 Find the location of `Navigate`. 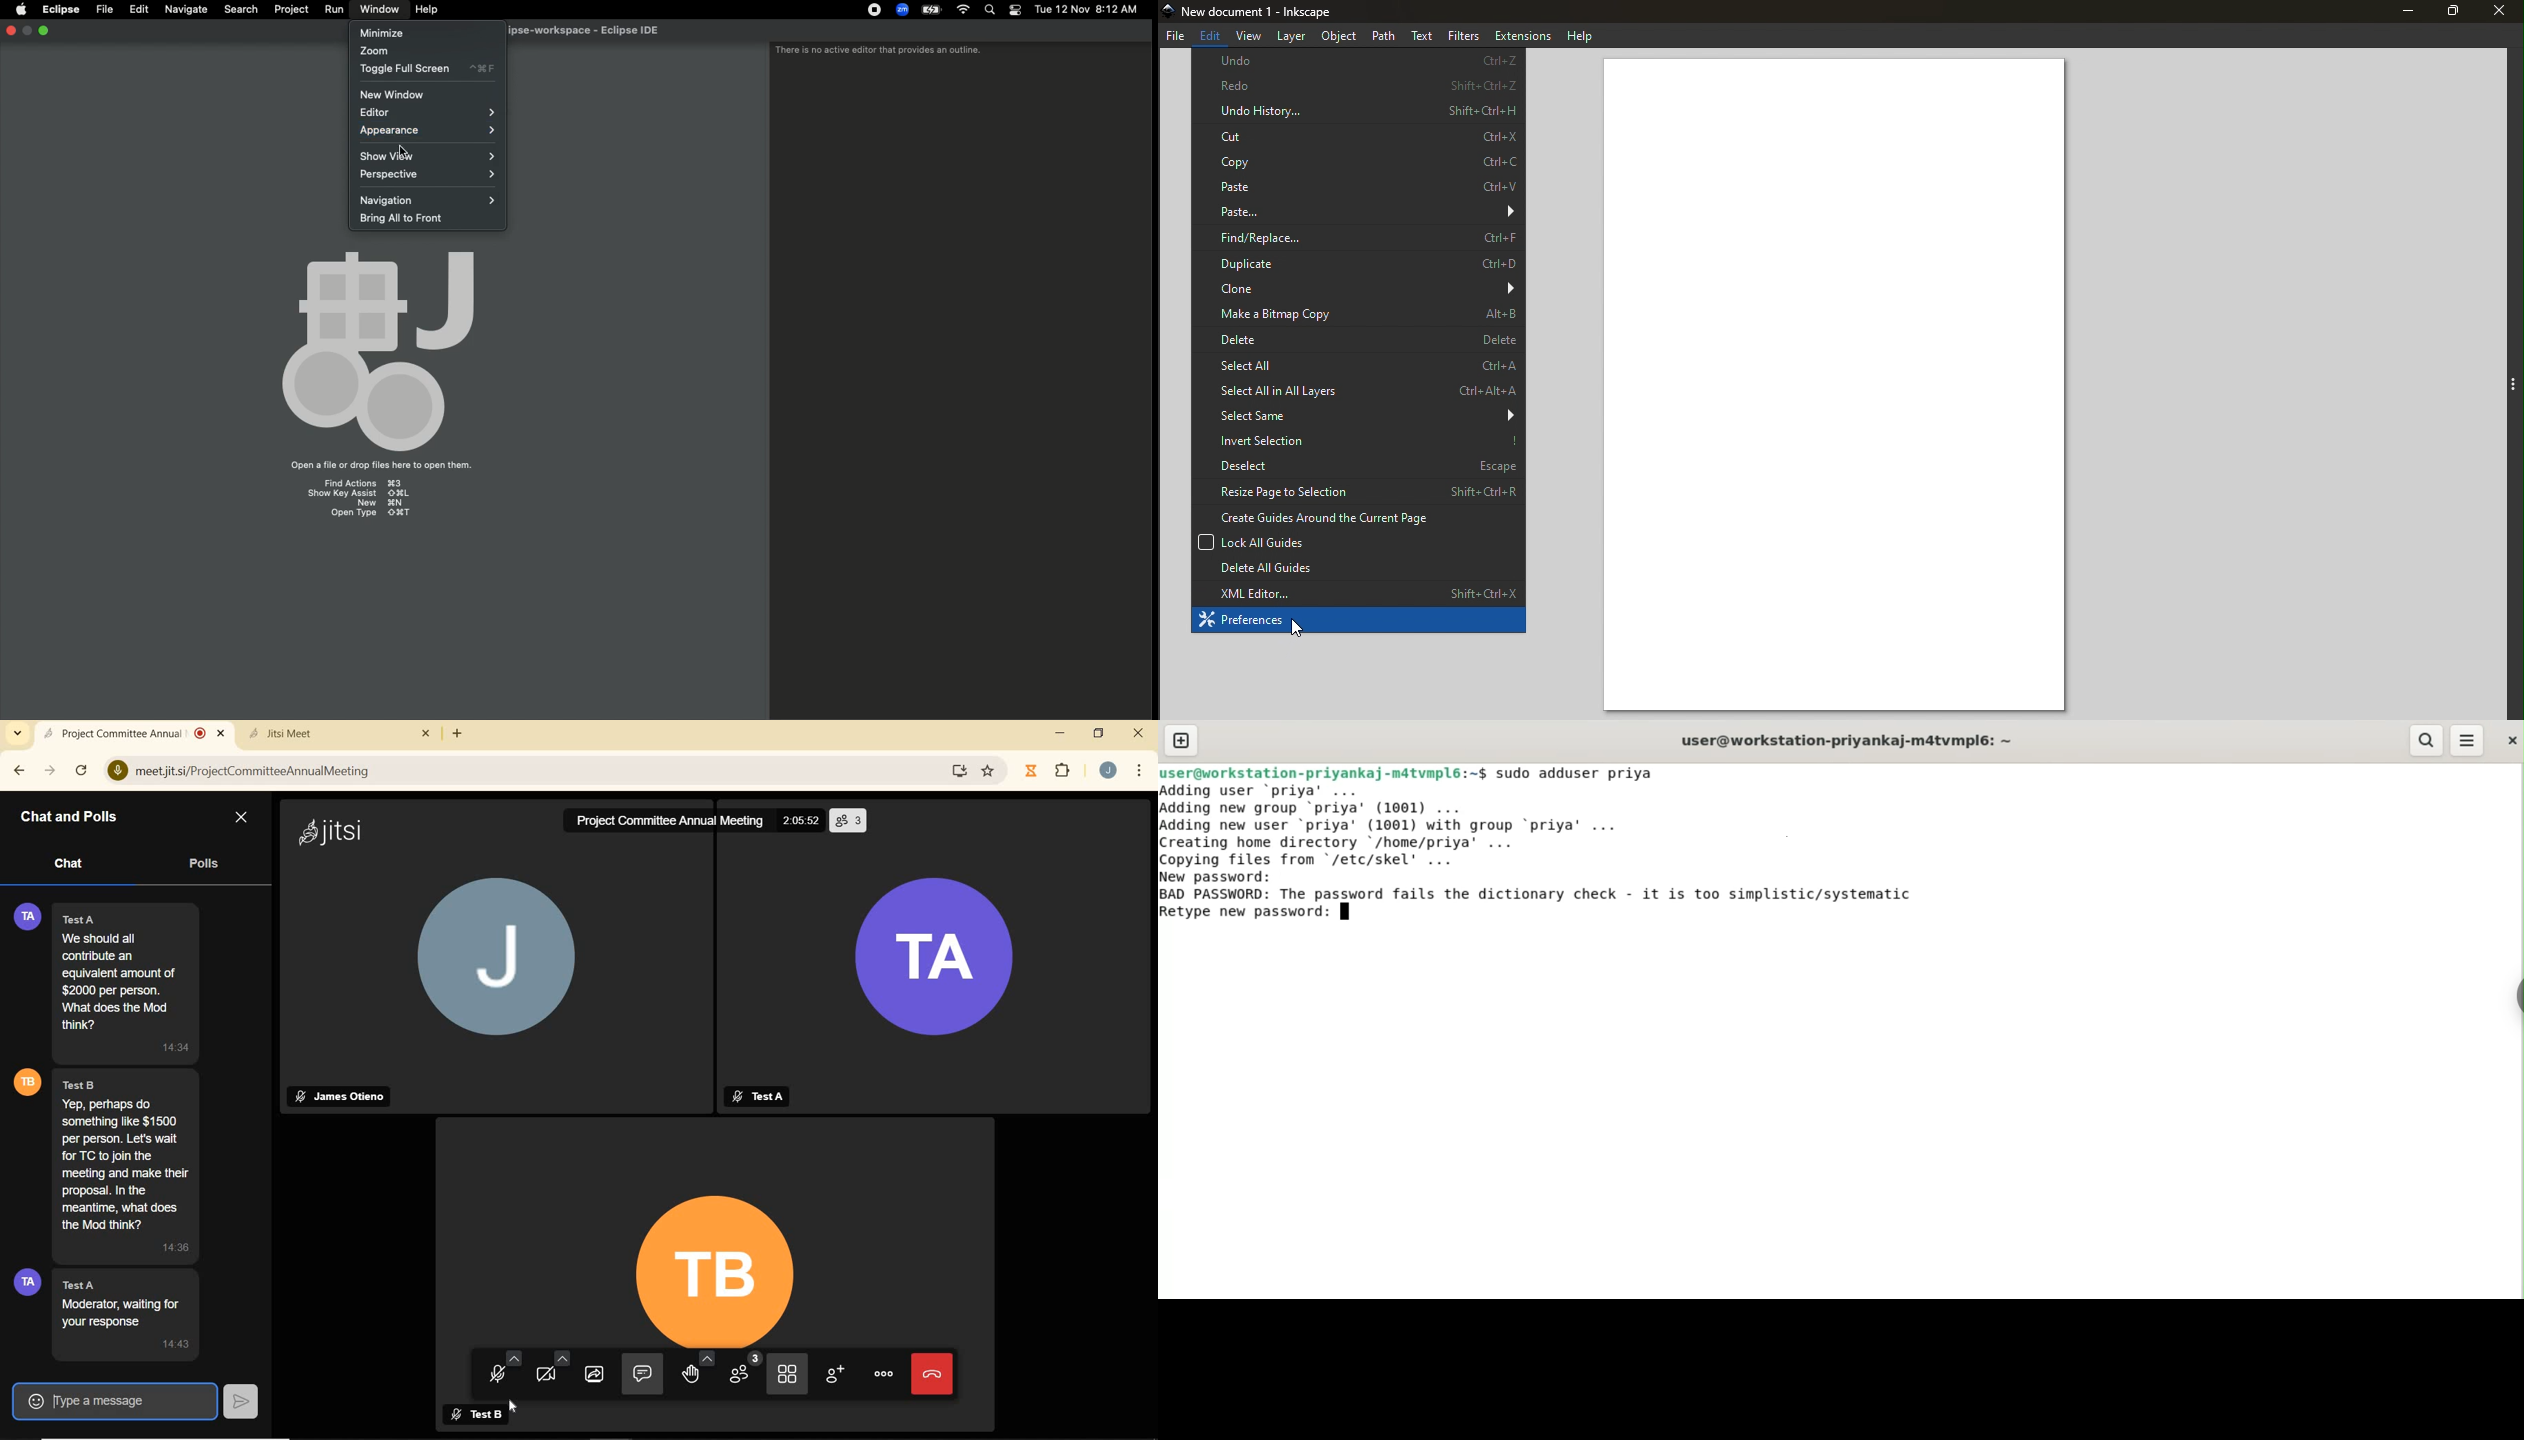

Navigate is located at coordinates (184, 10).